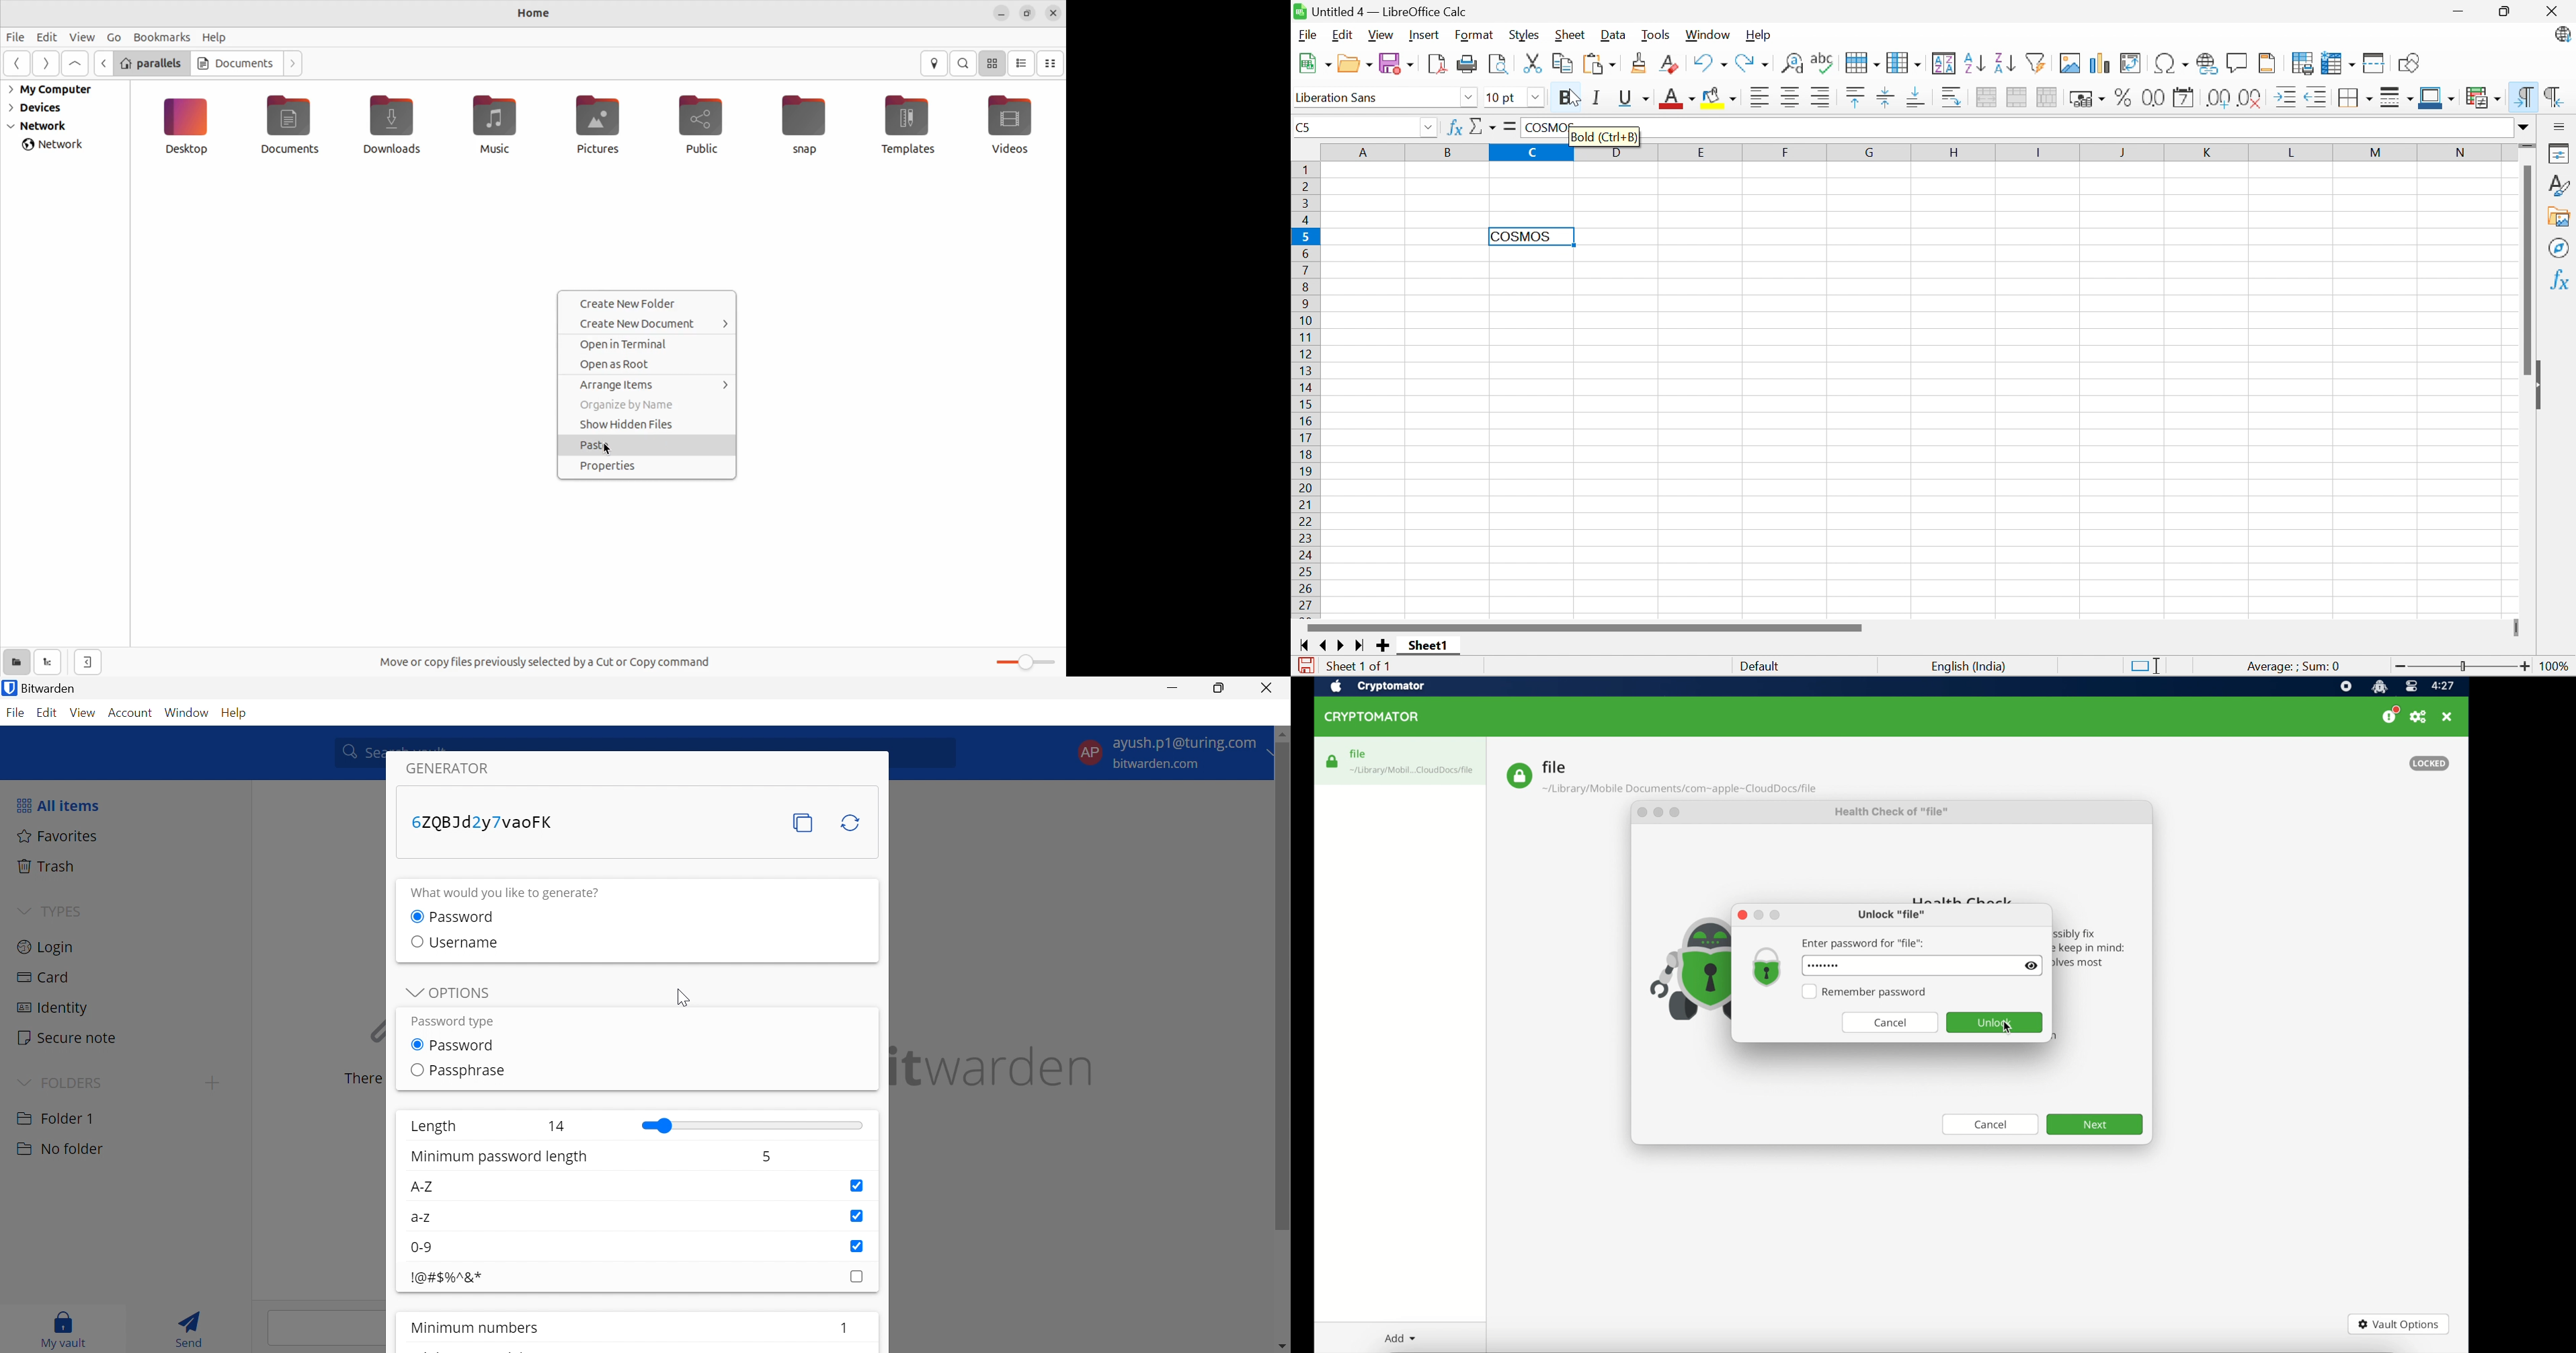  What do you see at coordinates (1602, 63) in the screenshot?
I see `Paste` at bounding box center [1602, 63].